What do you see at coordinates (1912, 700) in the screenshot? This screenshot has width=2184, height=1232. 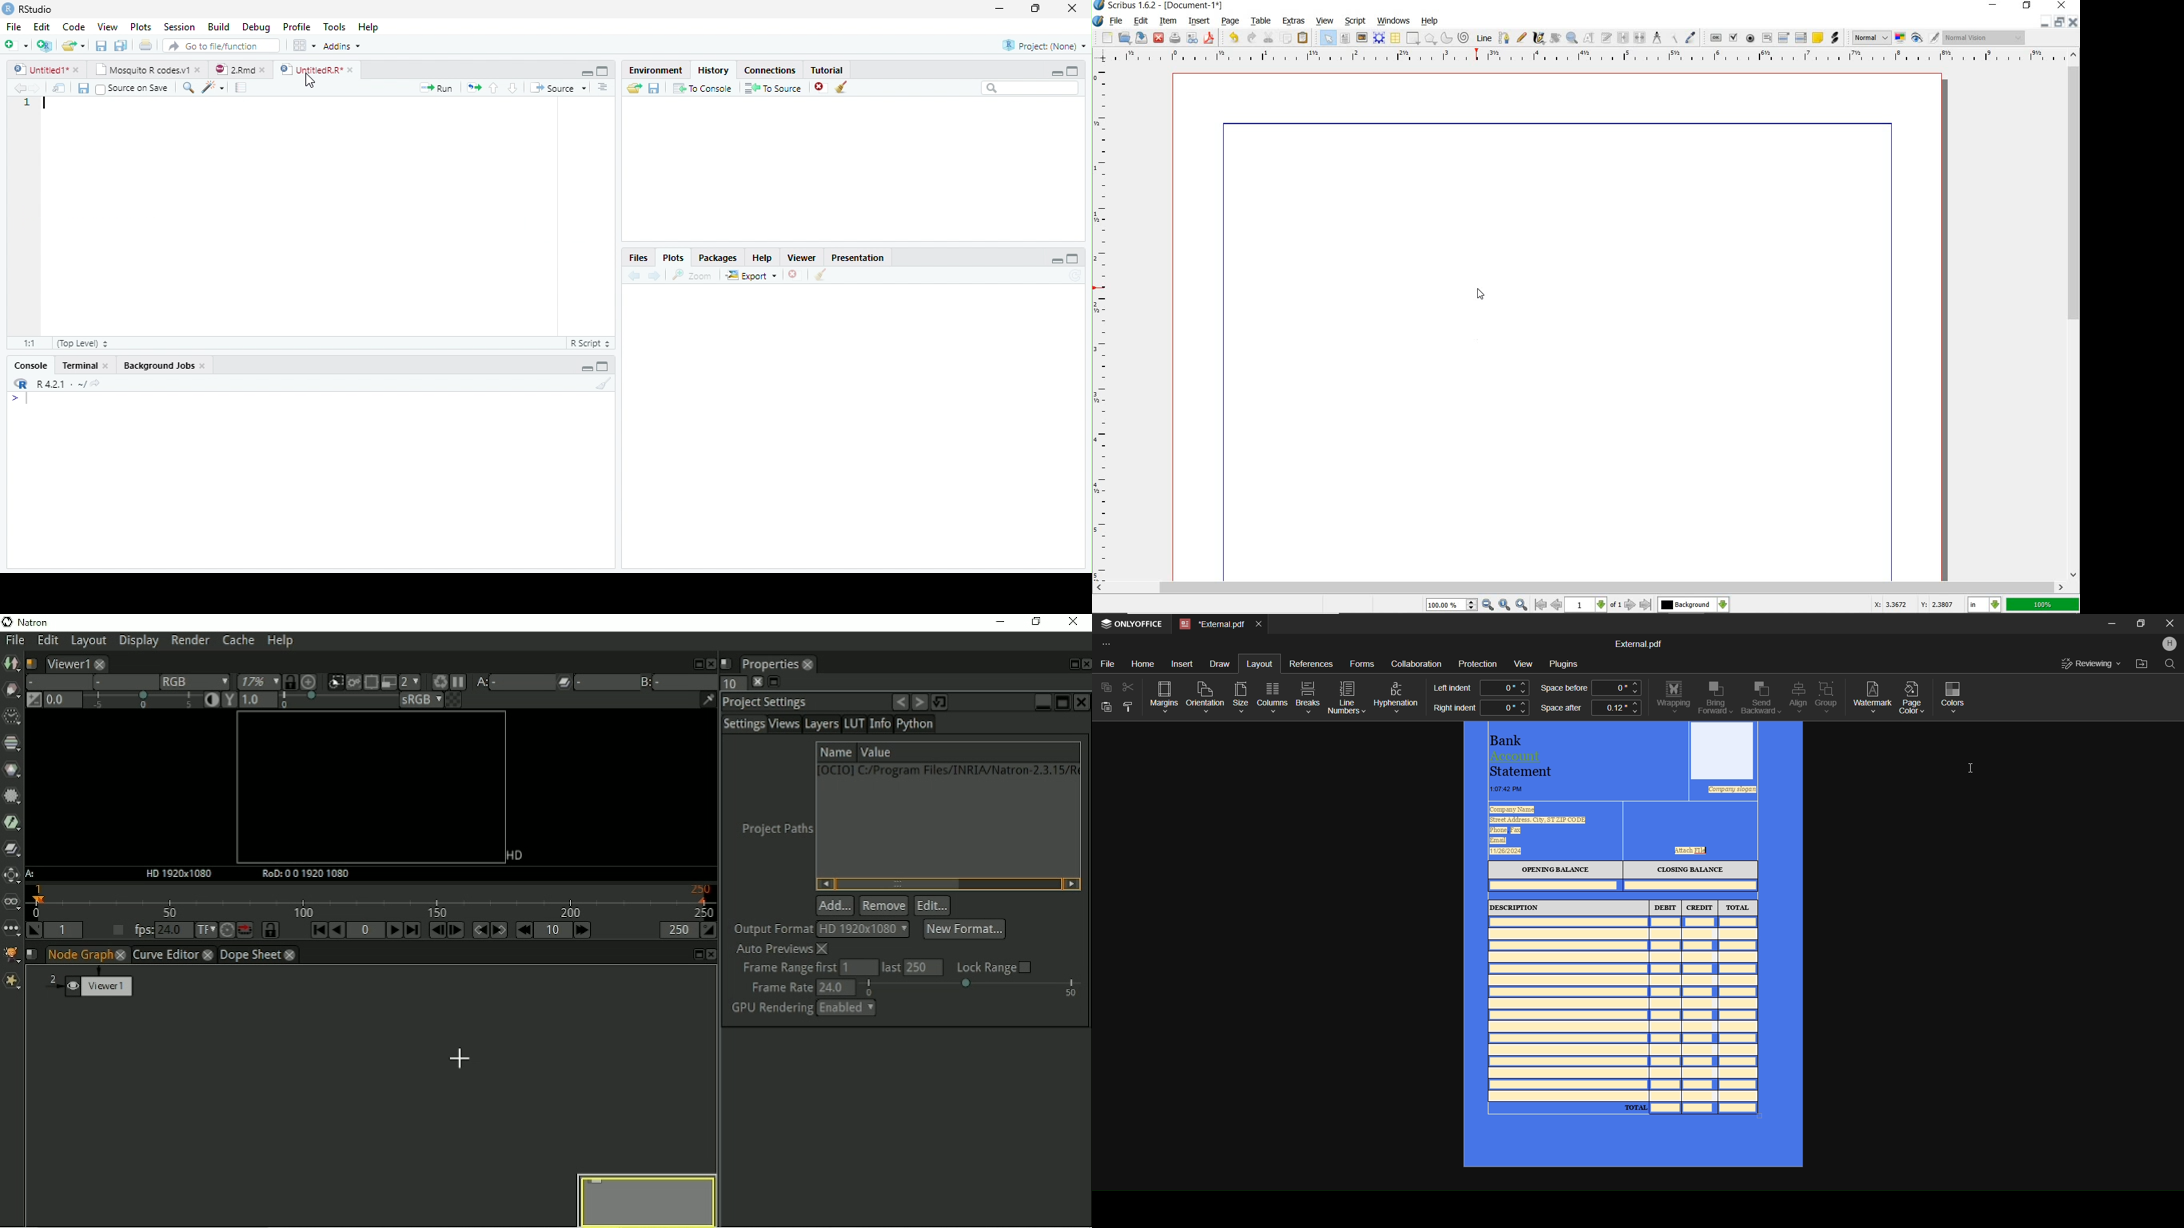 I see `Page Color` at bounding box center [1912, 700].